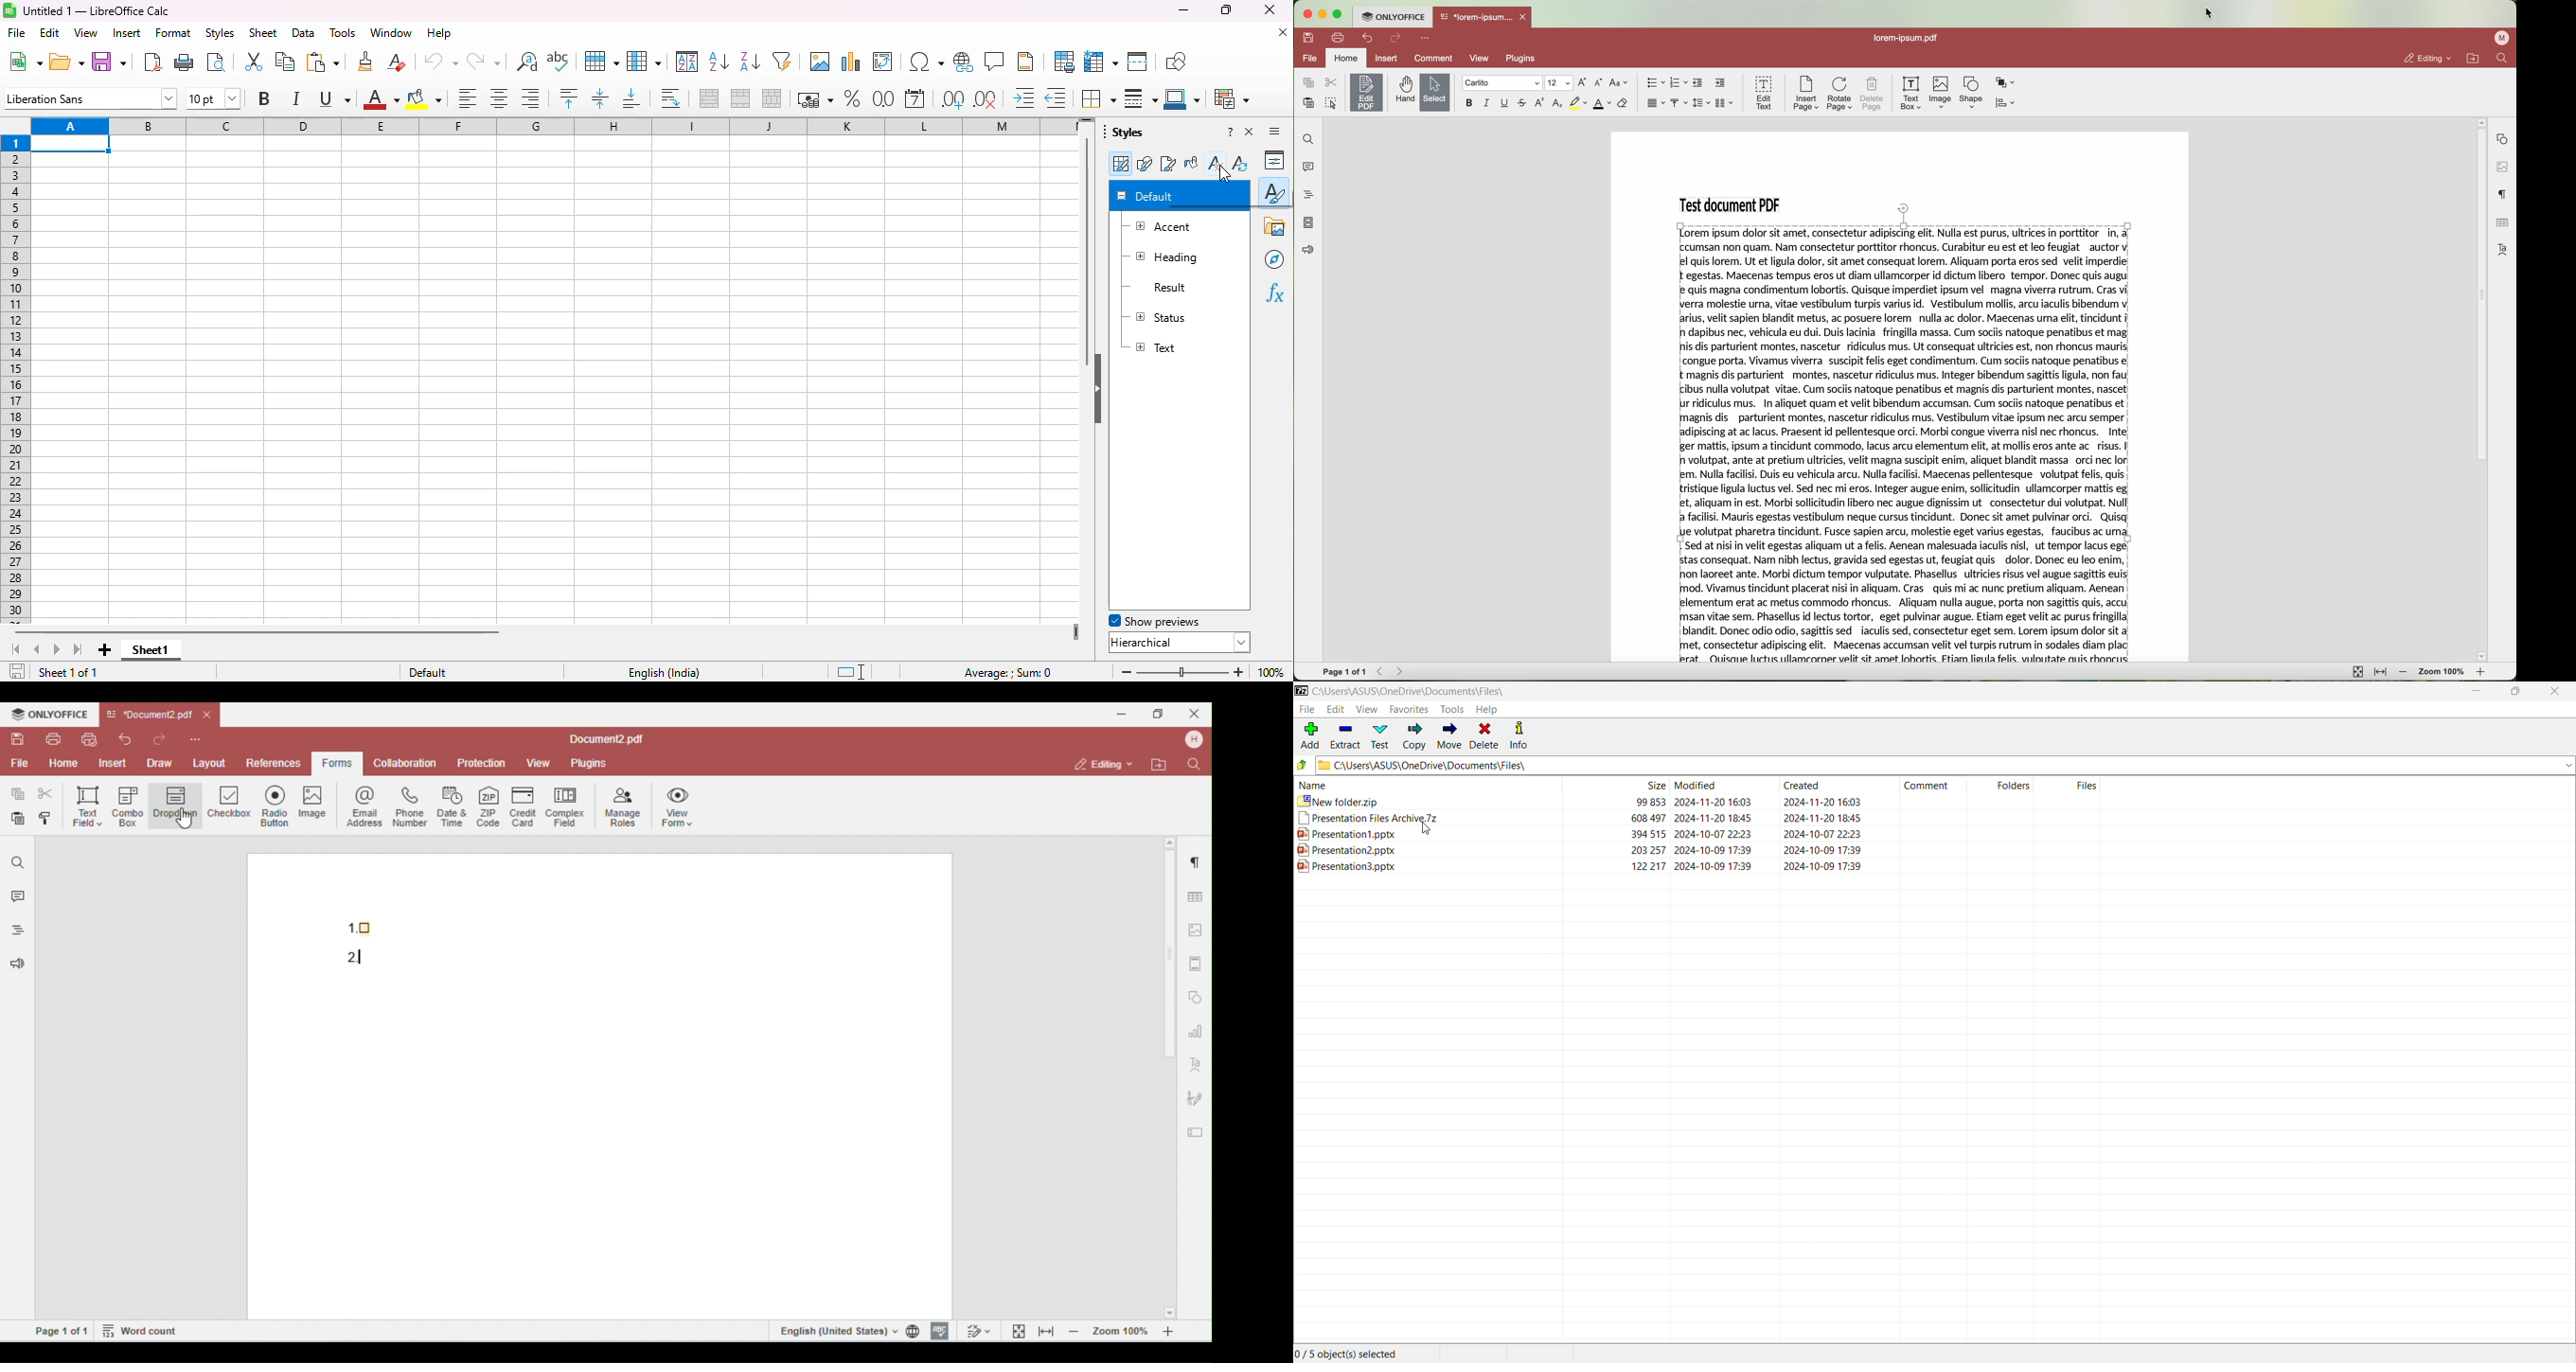  What do you see at coordinates (600, 98) in the screenshot?
I see `center vertically` at bounding box center [600, 98].